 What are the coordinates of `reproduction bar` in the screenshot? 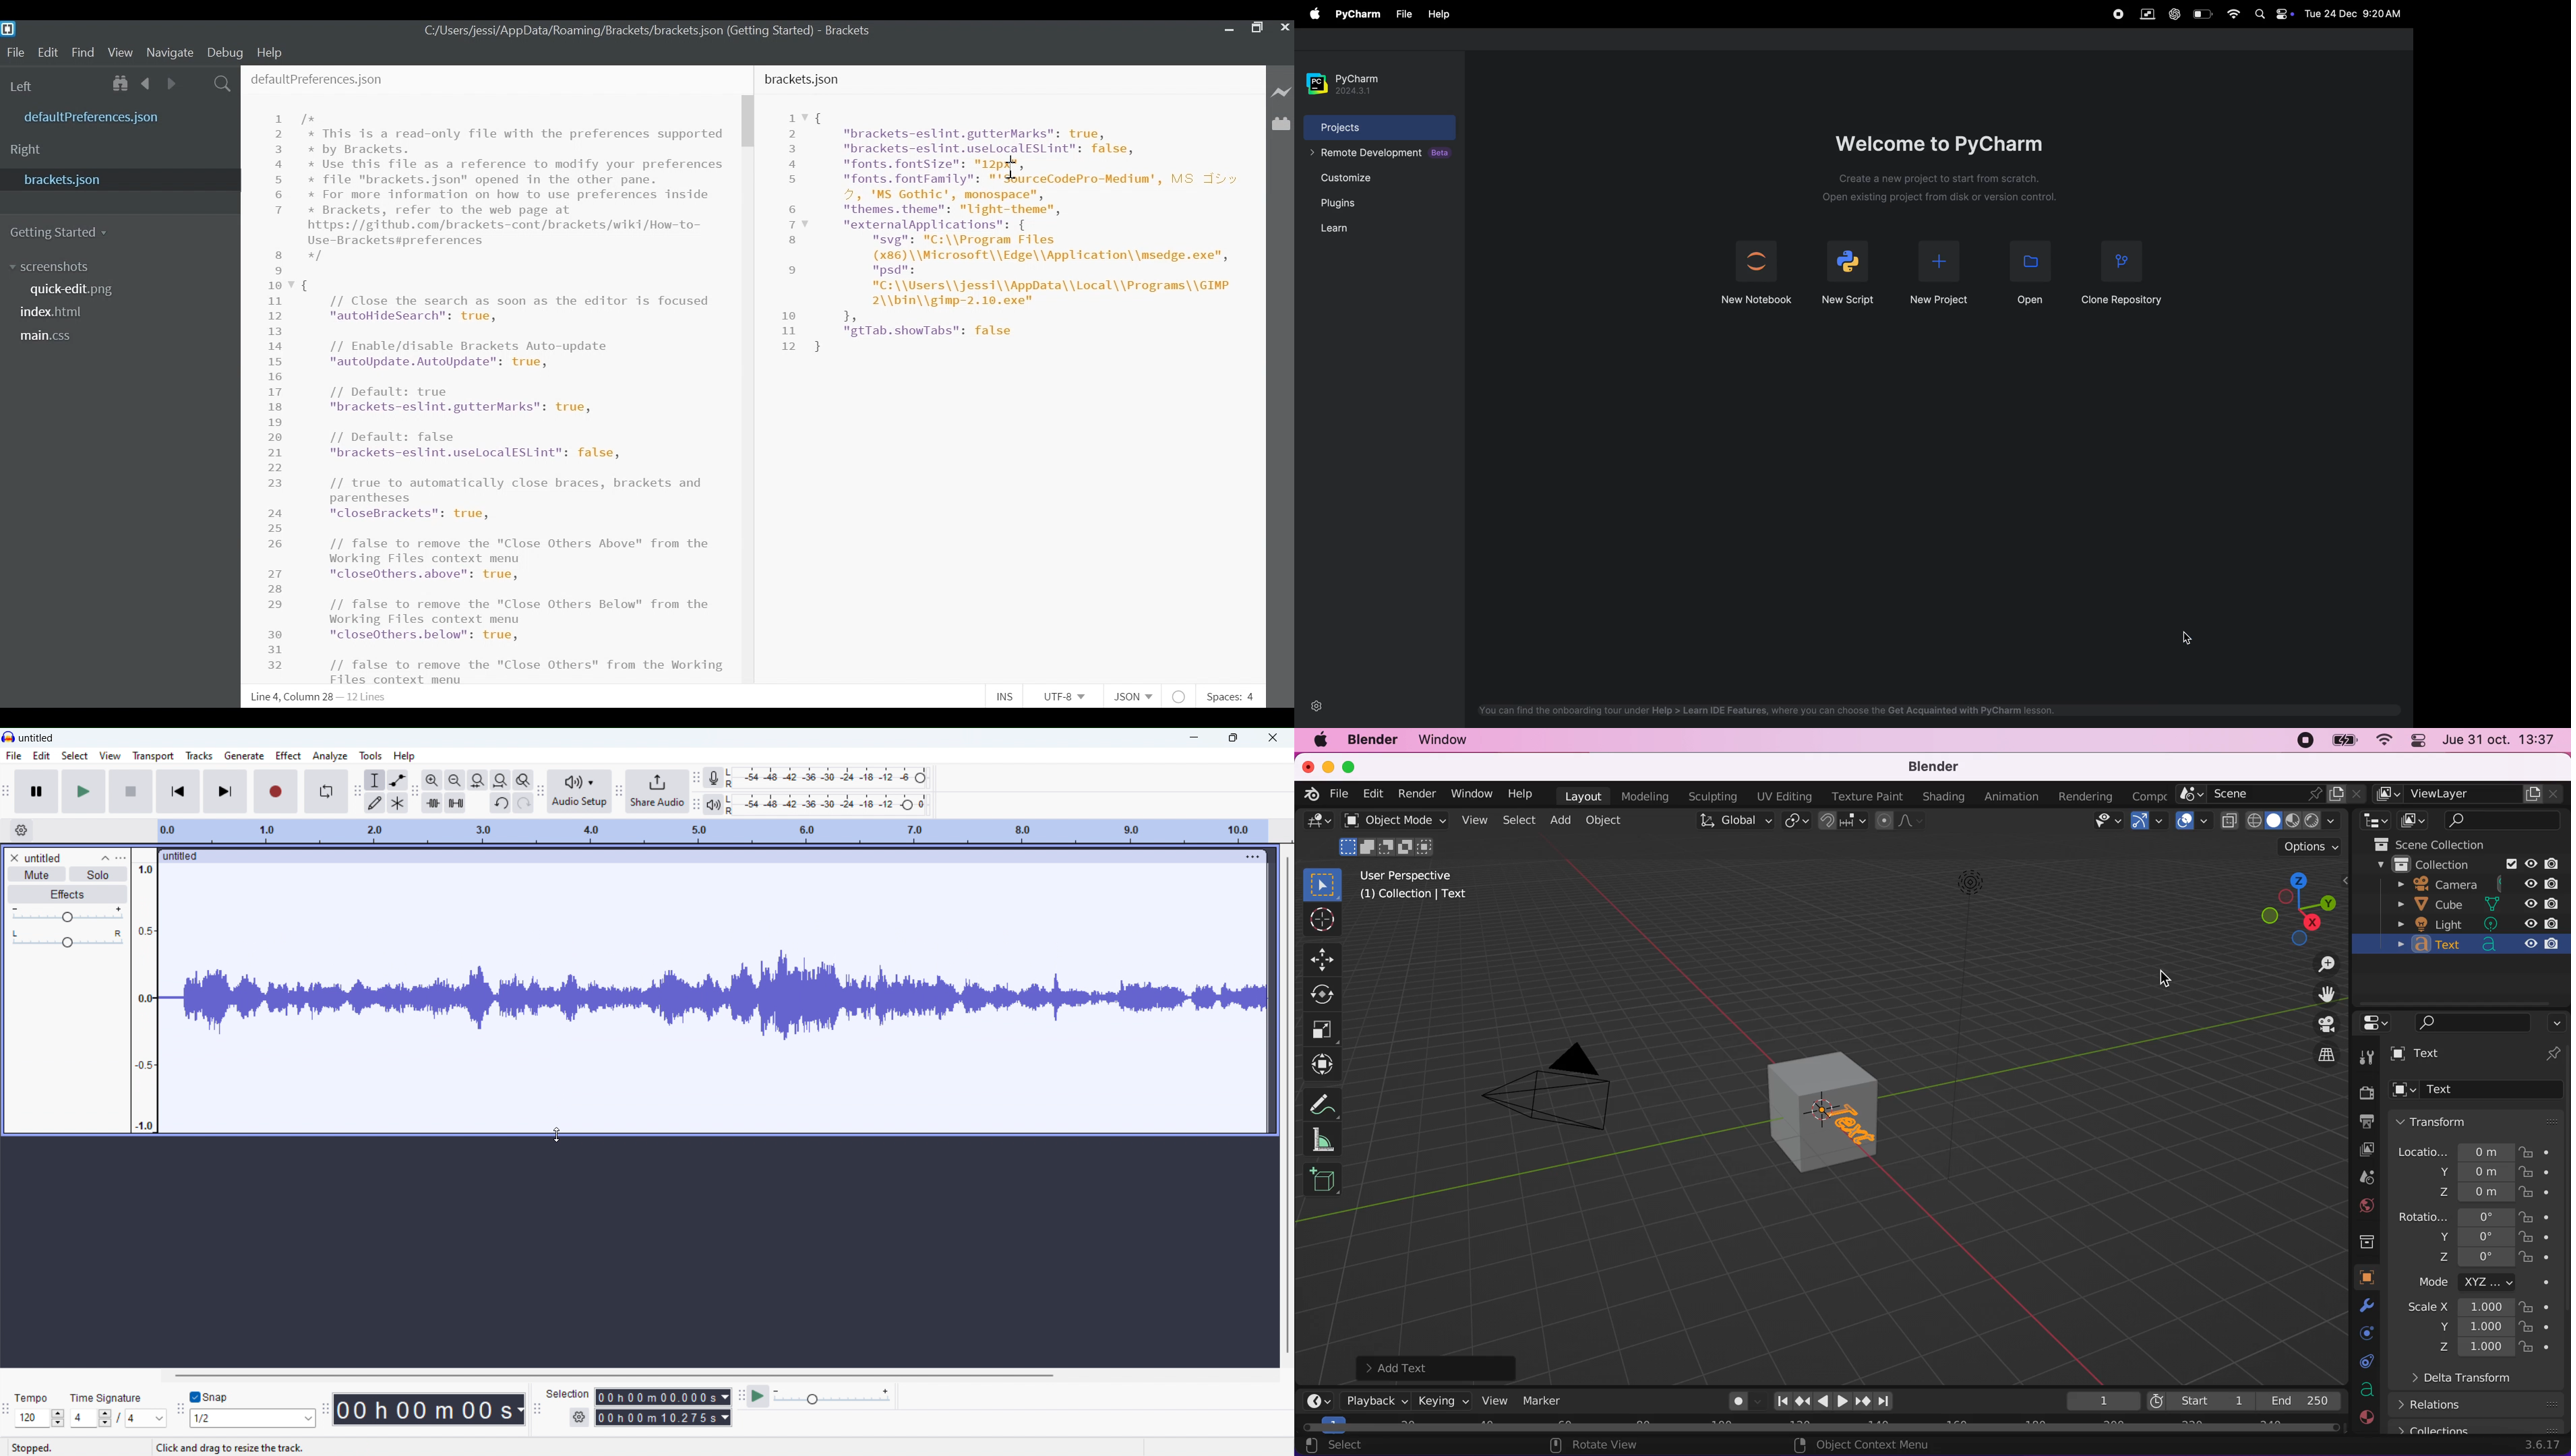 It's located at (1842, 1401).